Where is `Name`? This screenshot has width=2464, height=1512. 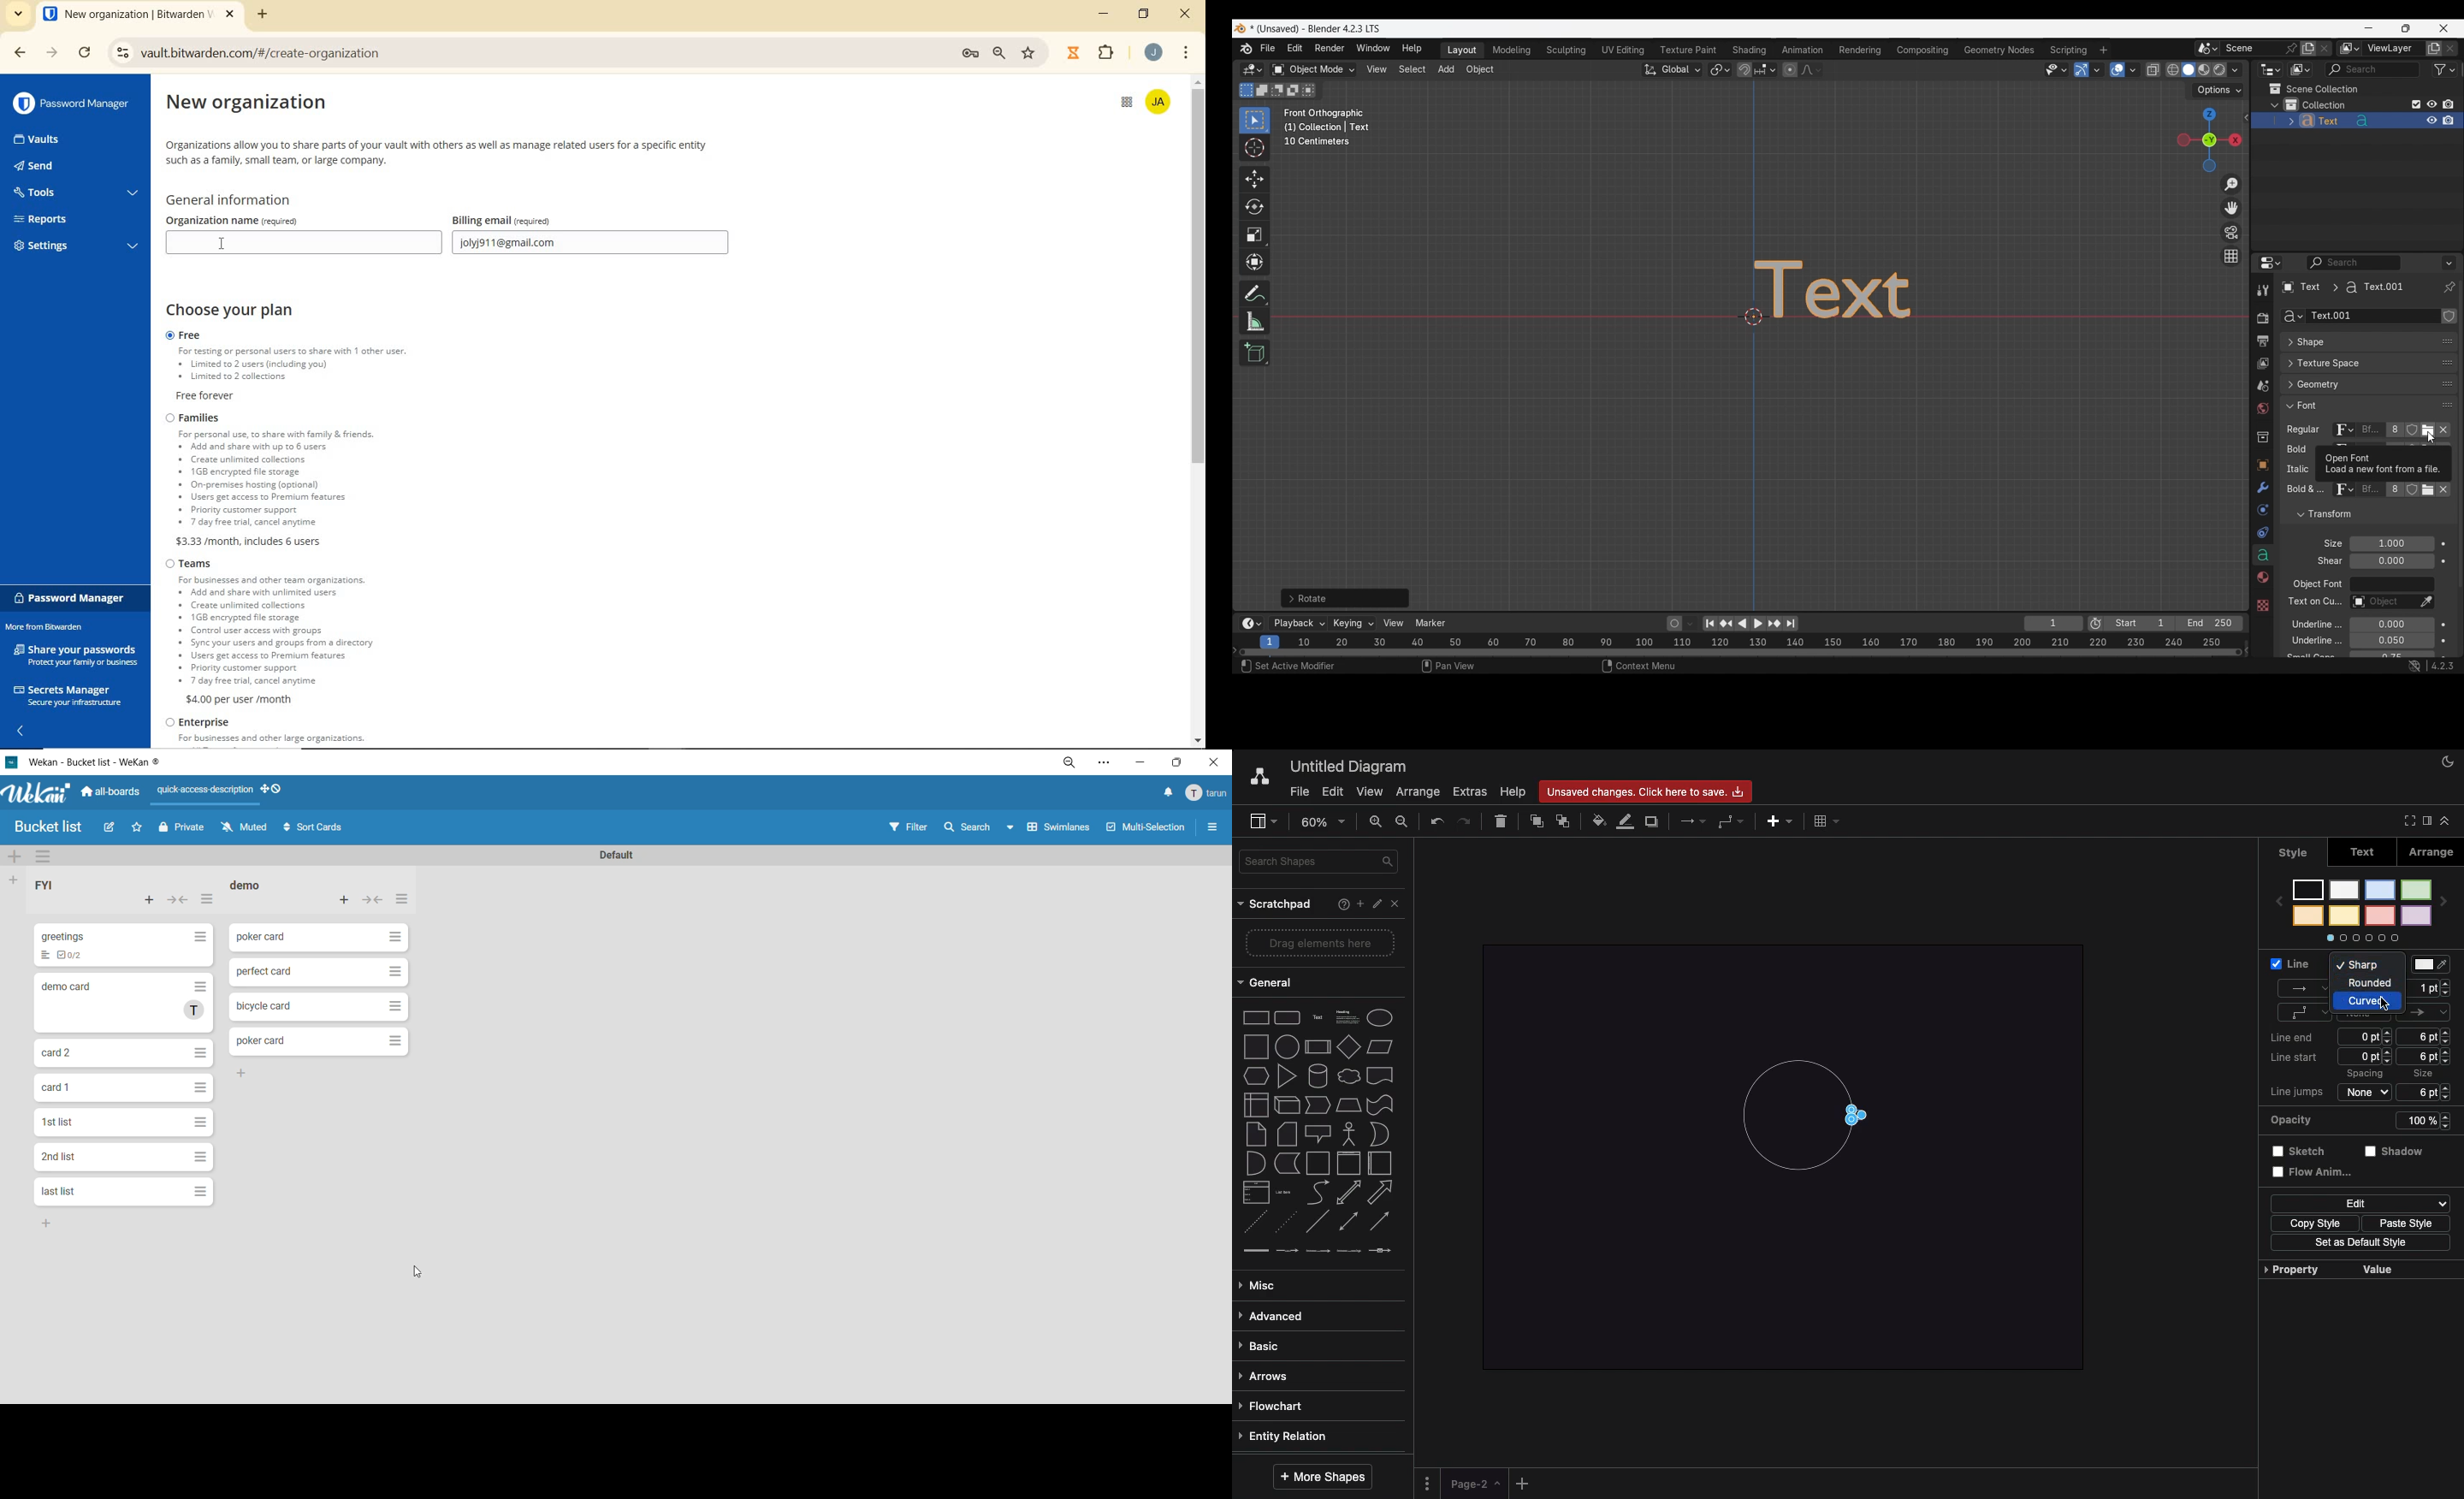 Name is located at coordinates (2372, 316).